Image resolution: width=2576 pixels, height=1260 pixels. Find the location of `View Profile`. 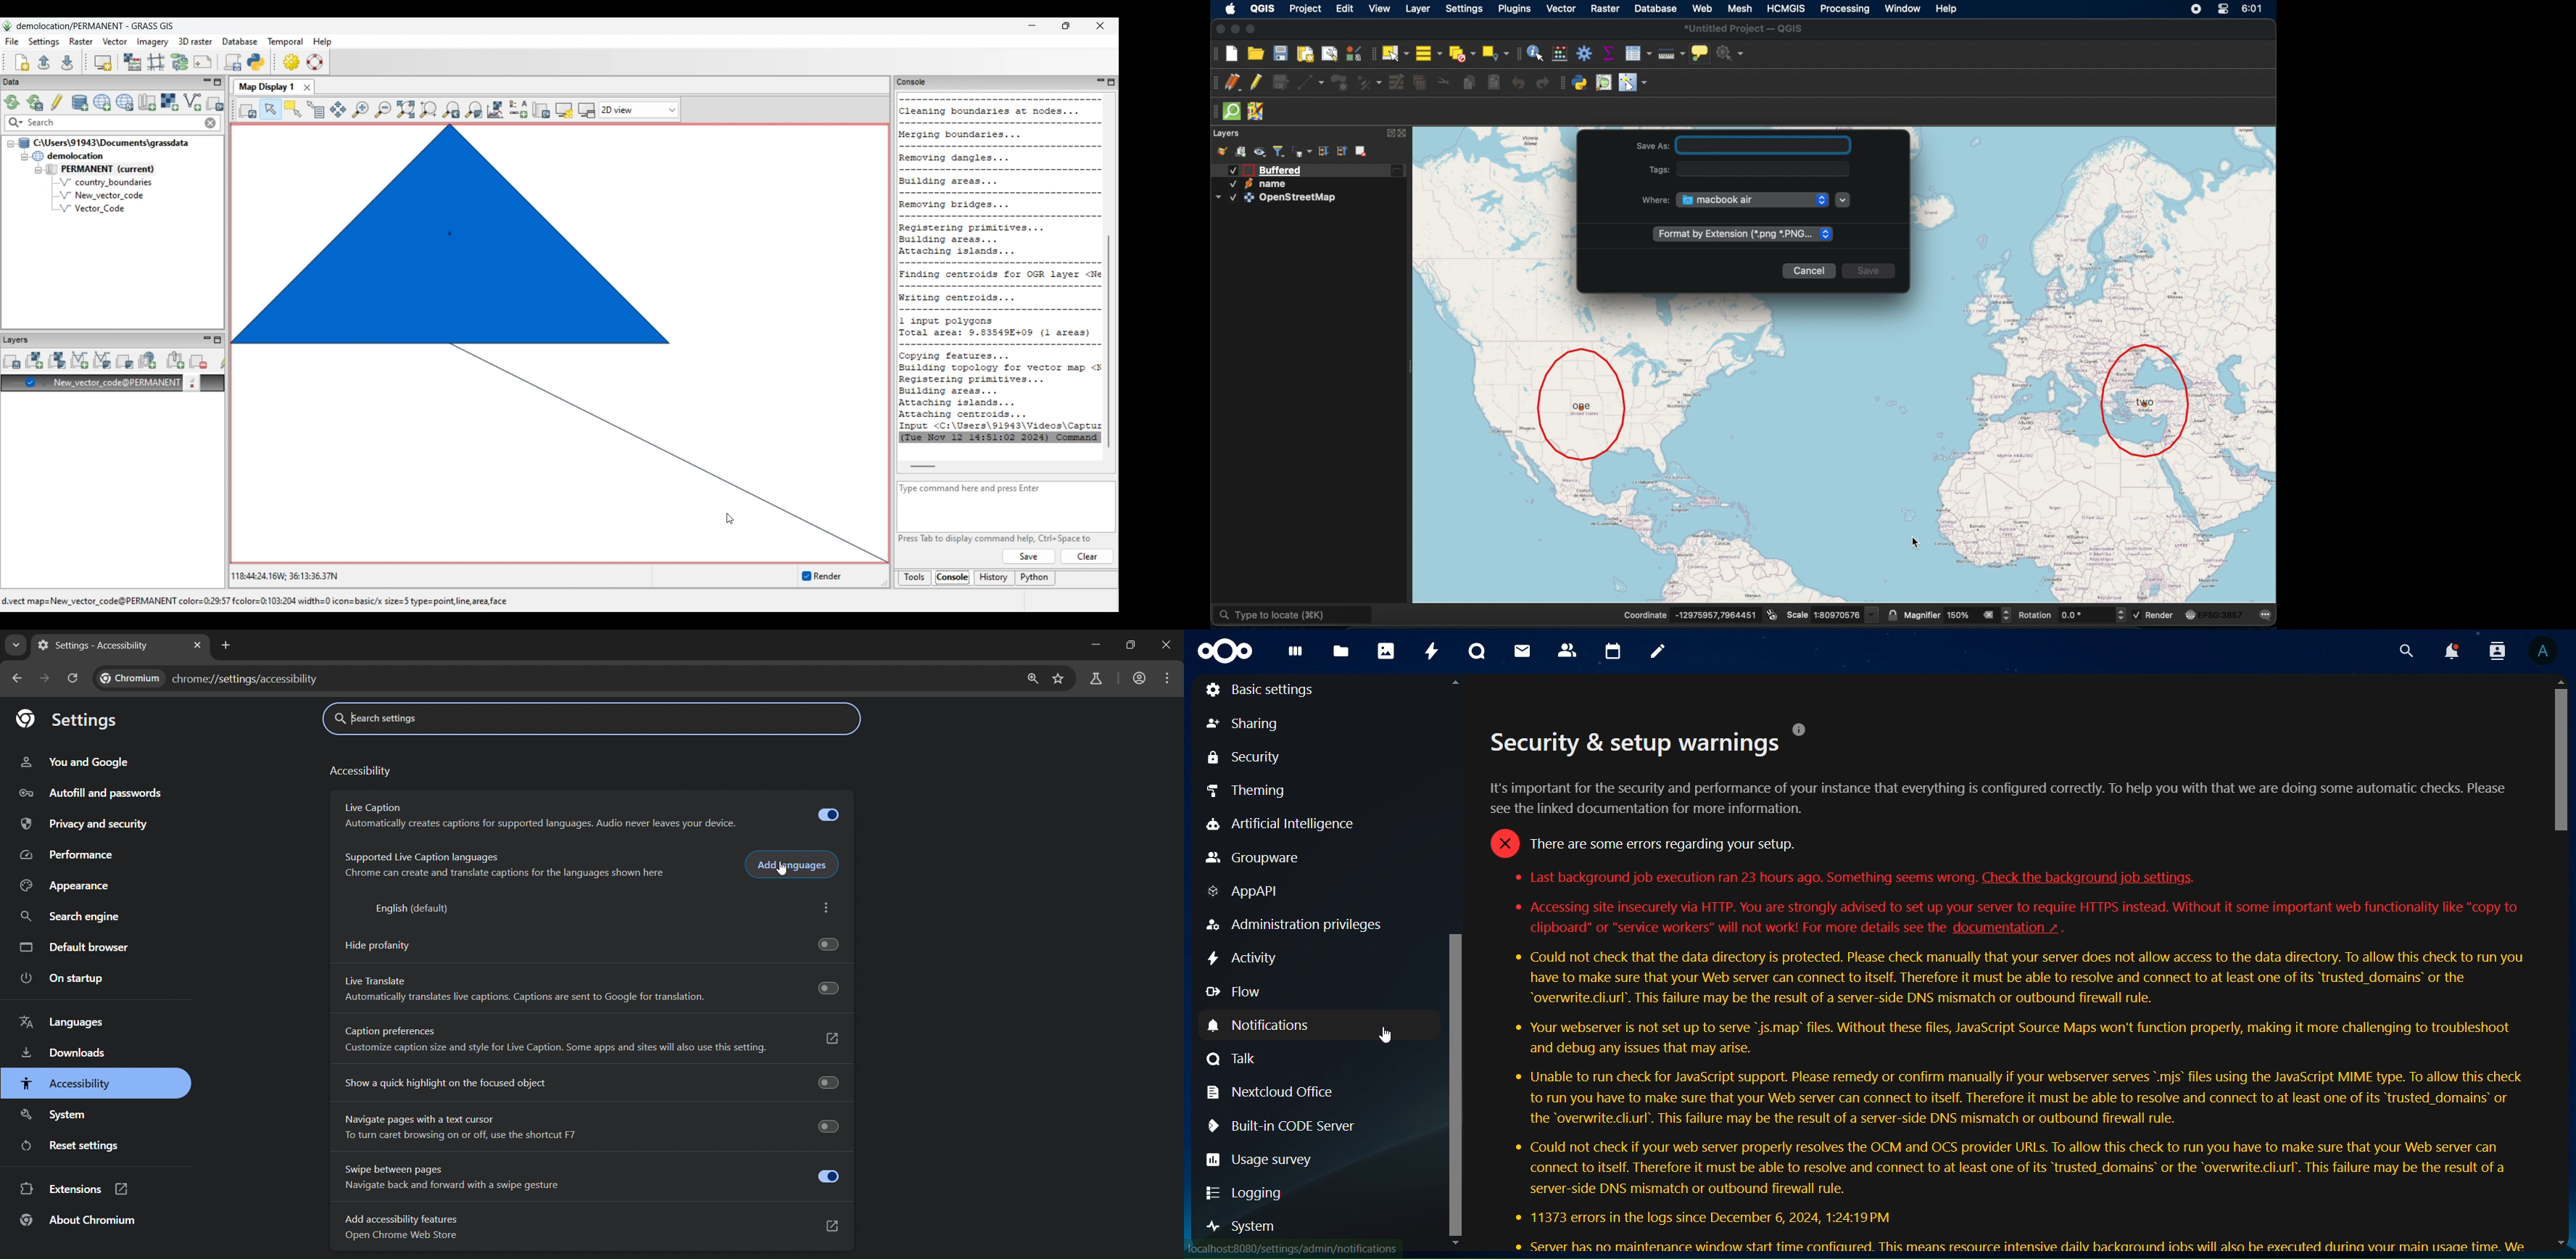

View Profile is located at coordinates (2546, 652).